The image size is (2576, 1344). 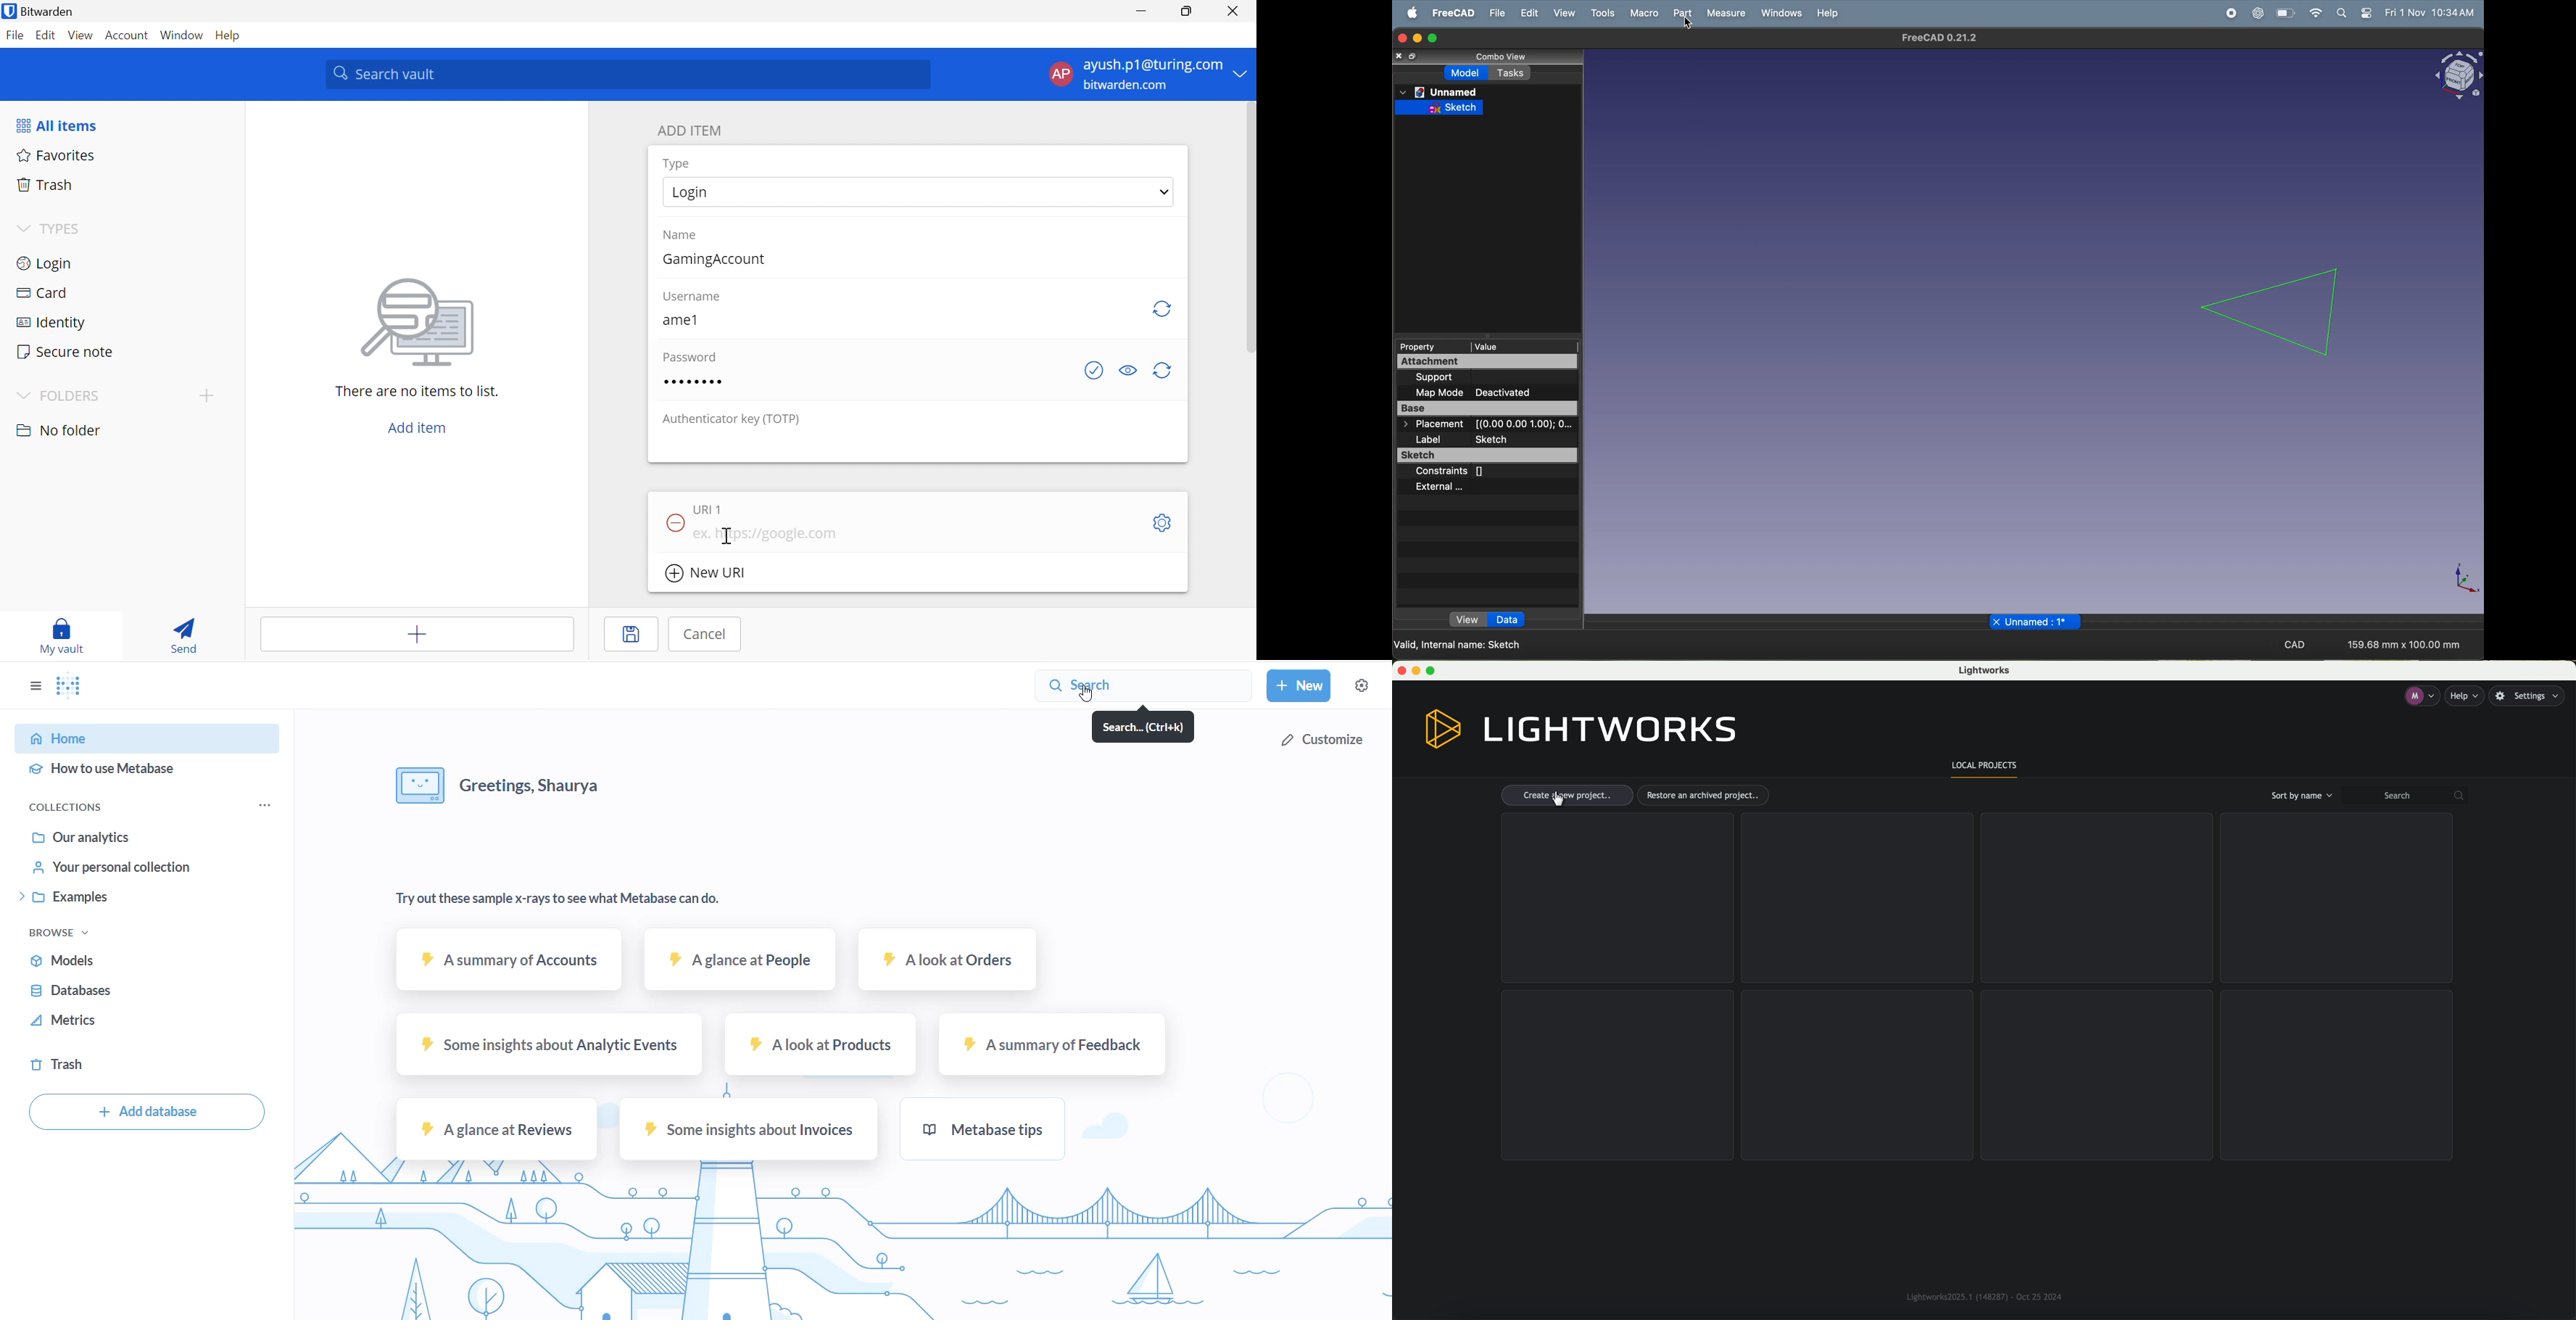 I want to click on A summary of account , so click(x=511, y=964).